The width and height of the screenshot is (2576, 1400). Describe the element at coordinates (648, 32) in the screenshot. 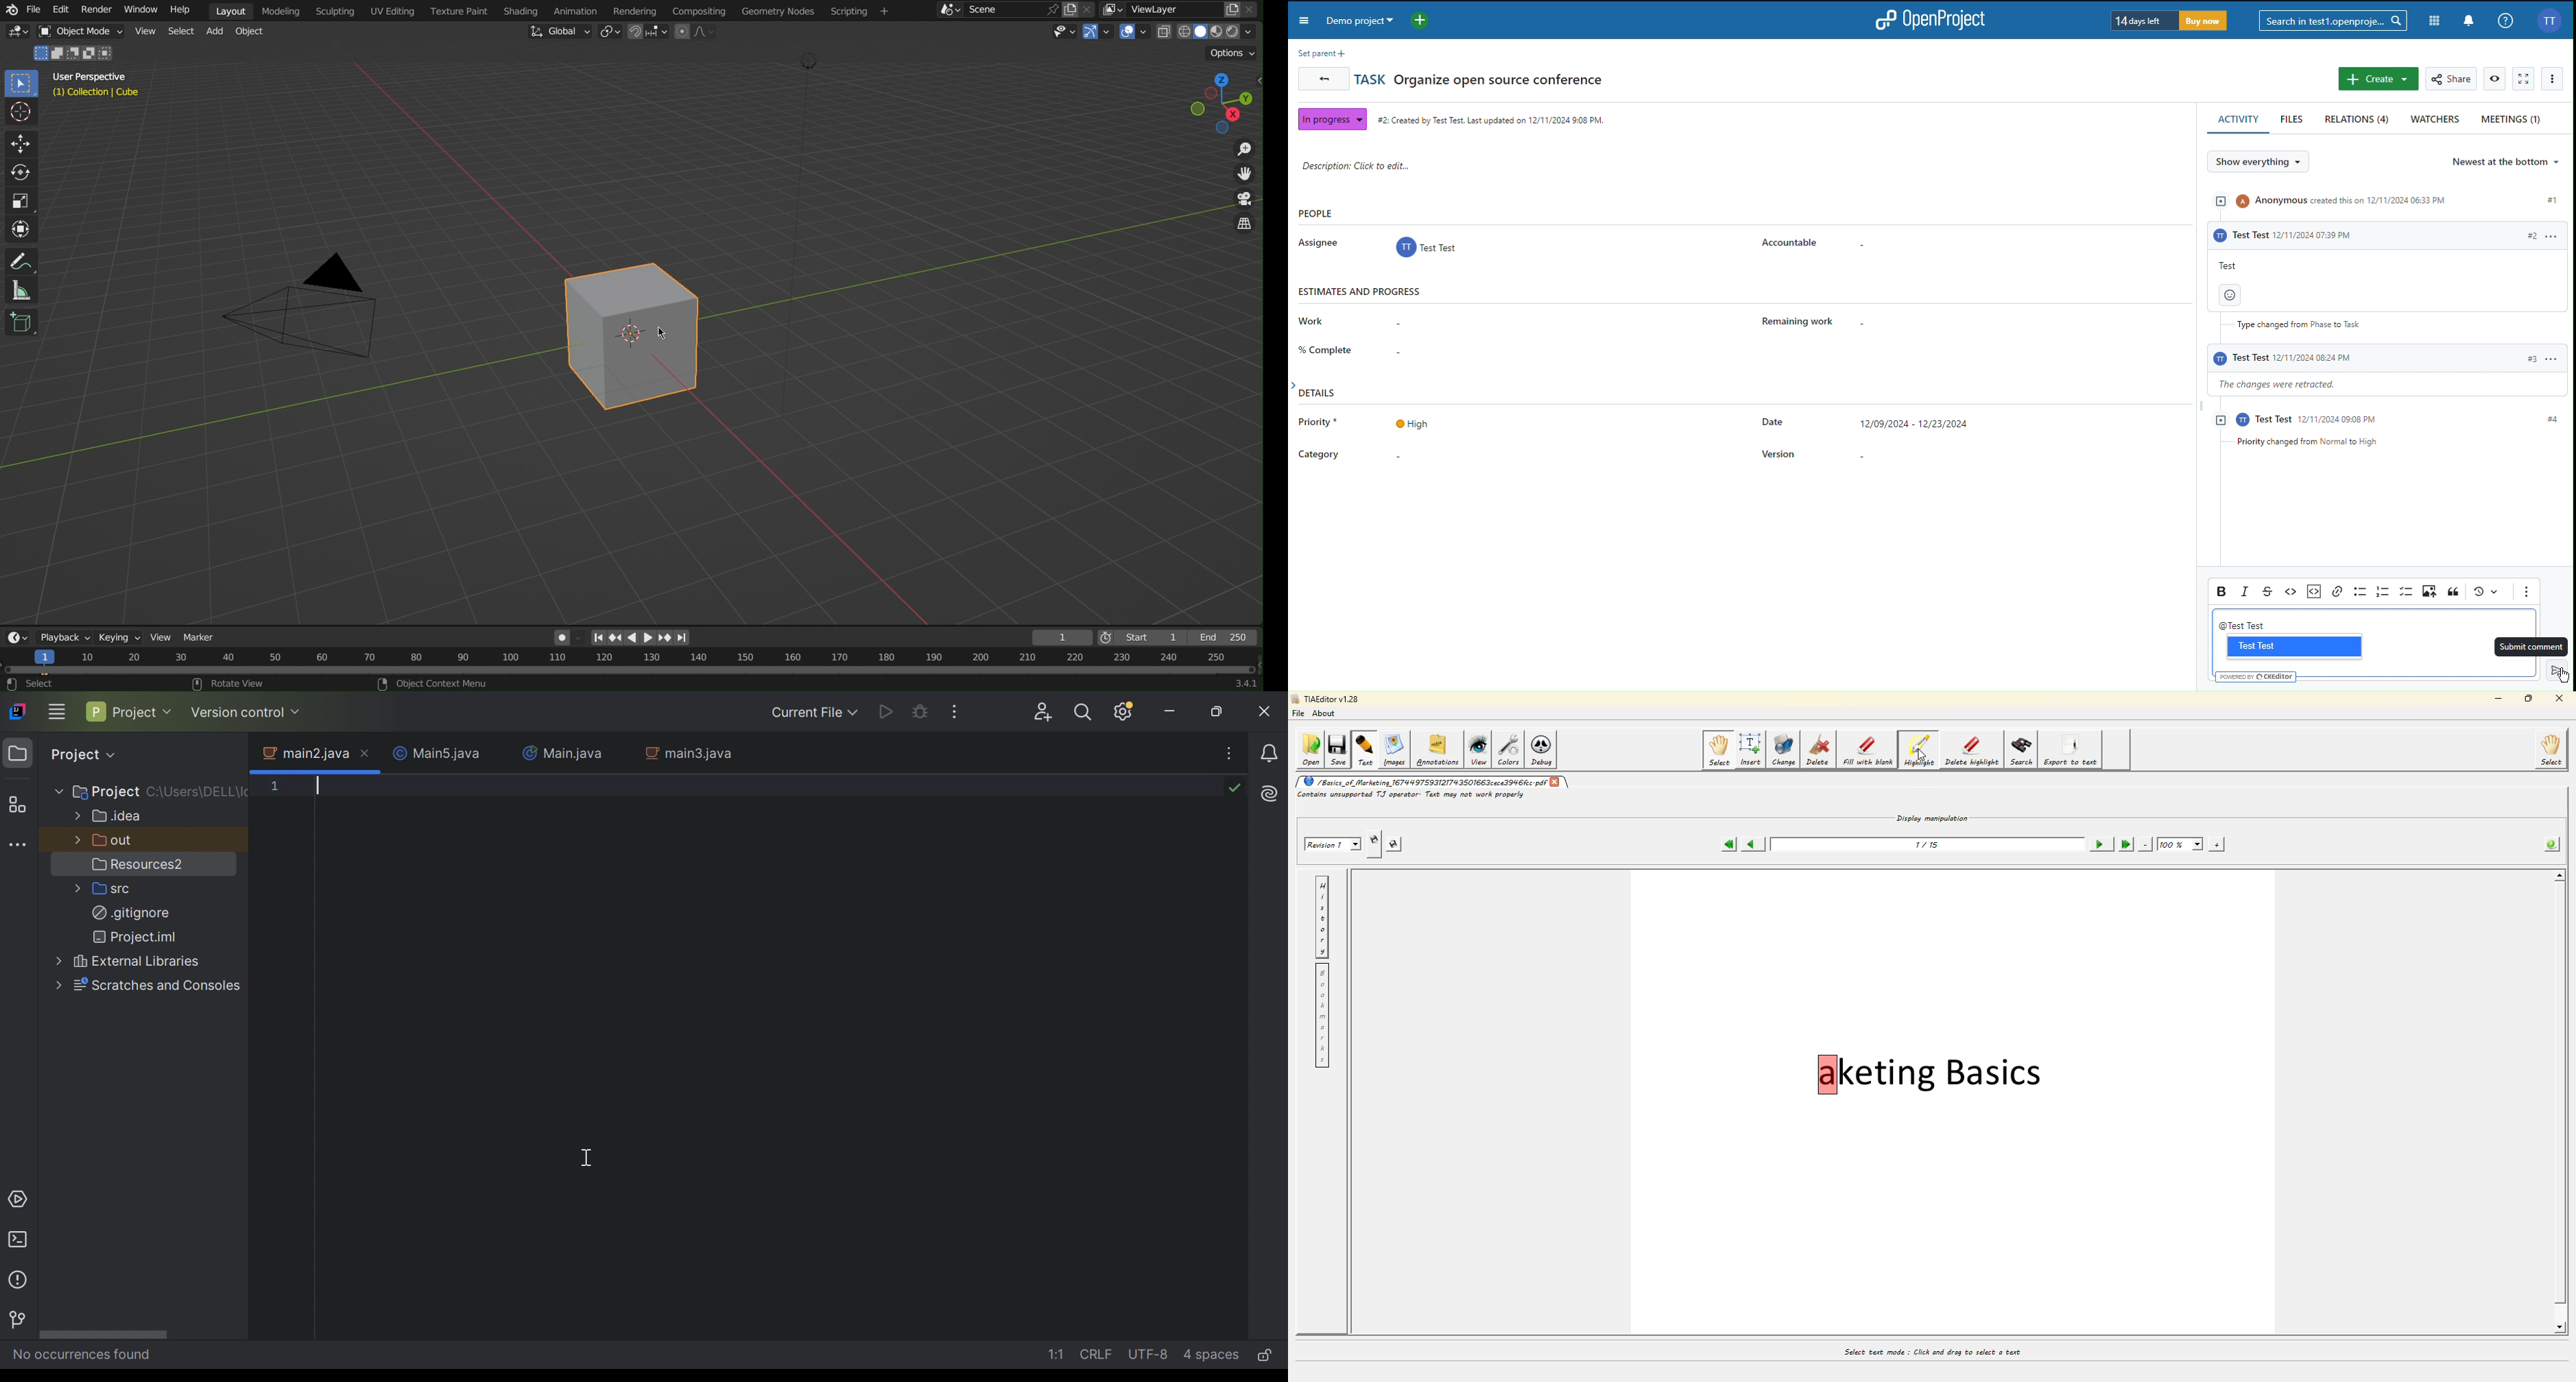

I see `Snap` at that location.